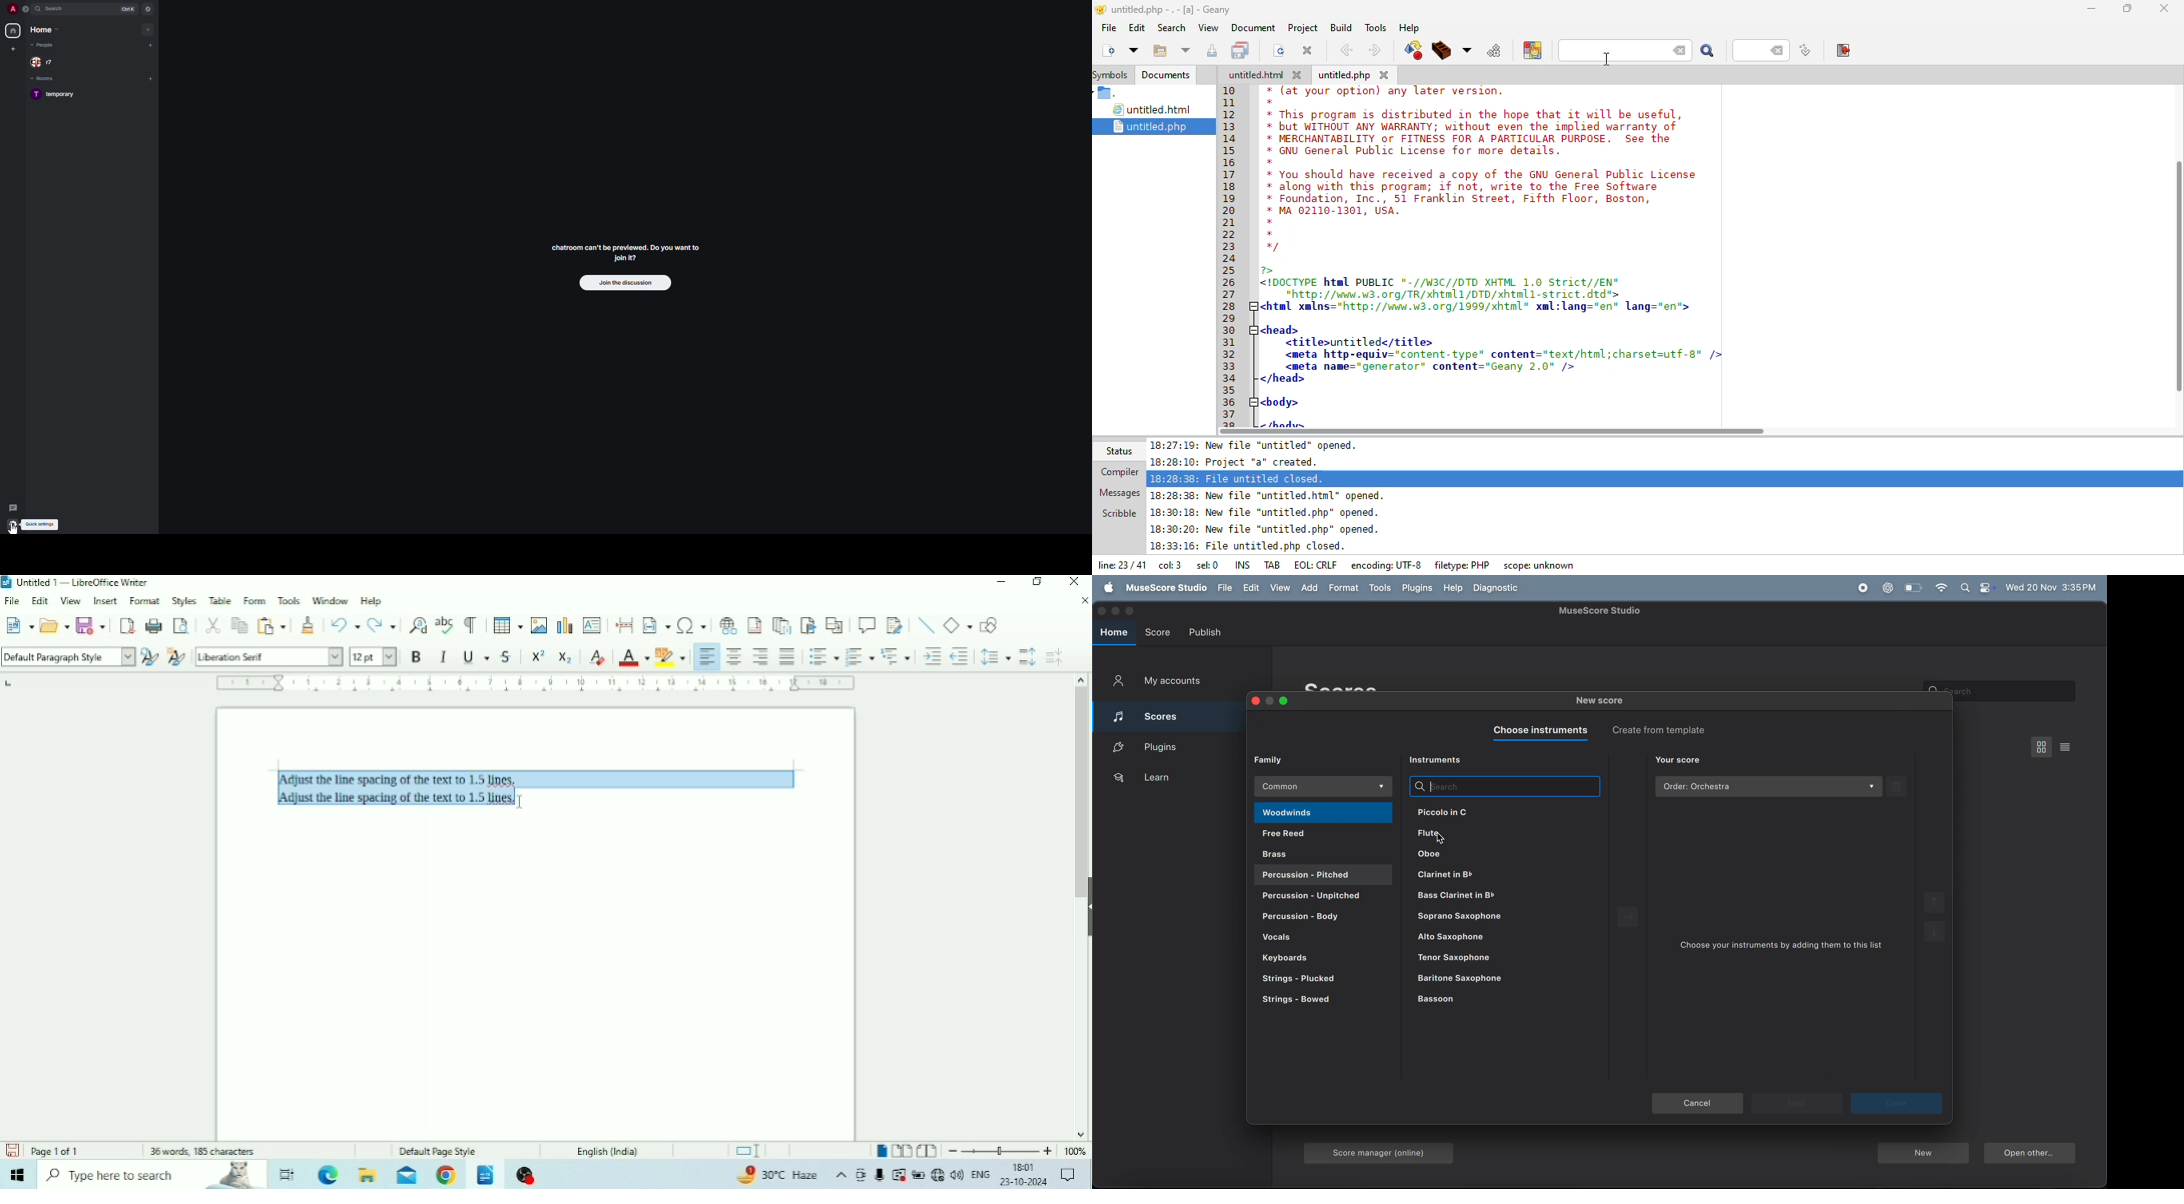 The width and height of the screenshot is (2184, 1204). Describe the element at coordinates (2042, 747) in the screenshot. I see `view menu` at that location.